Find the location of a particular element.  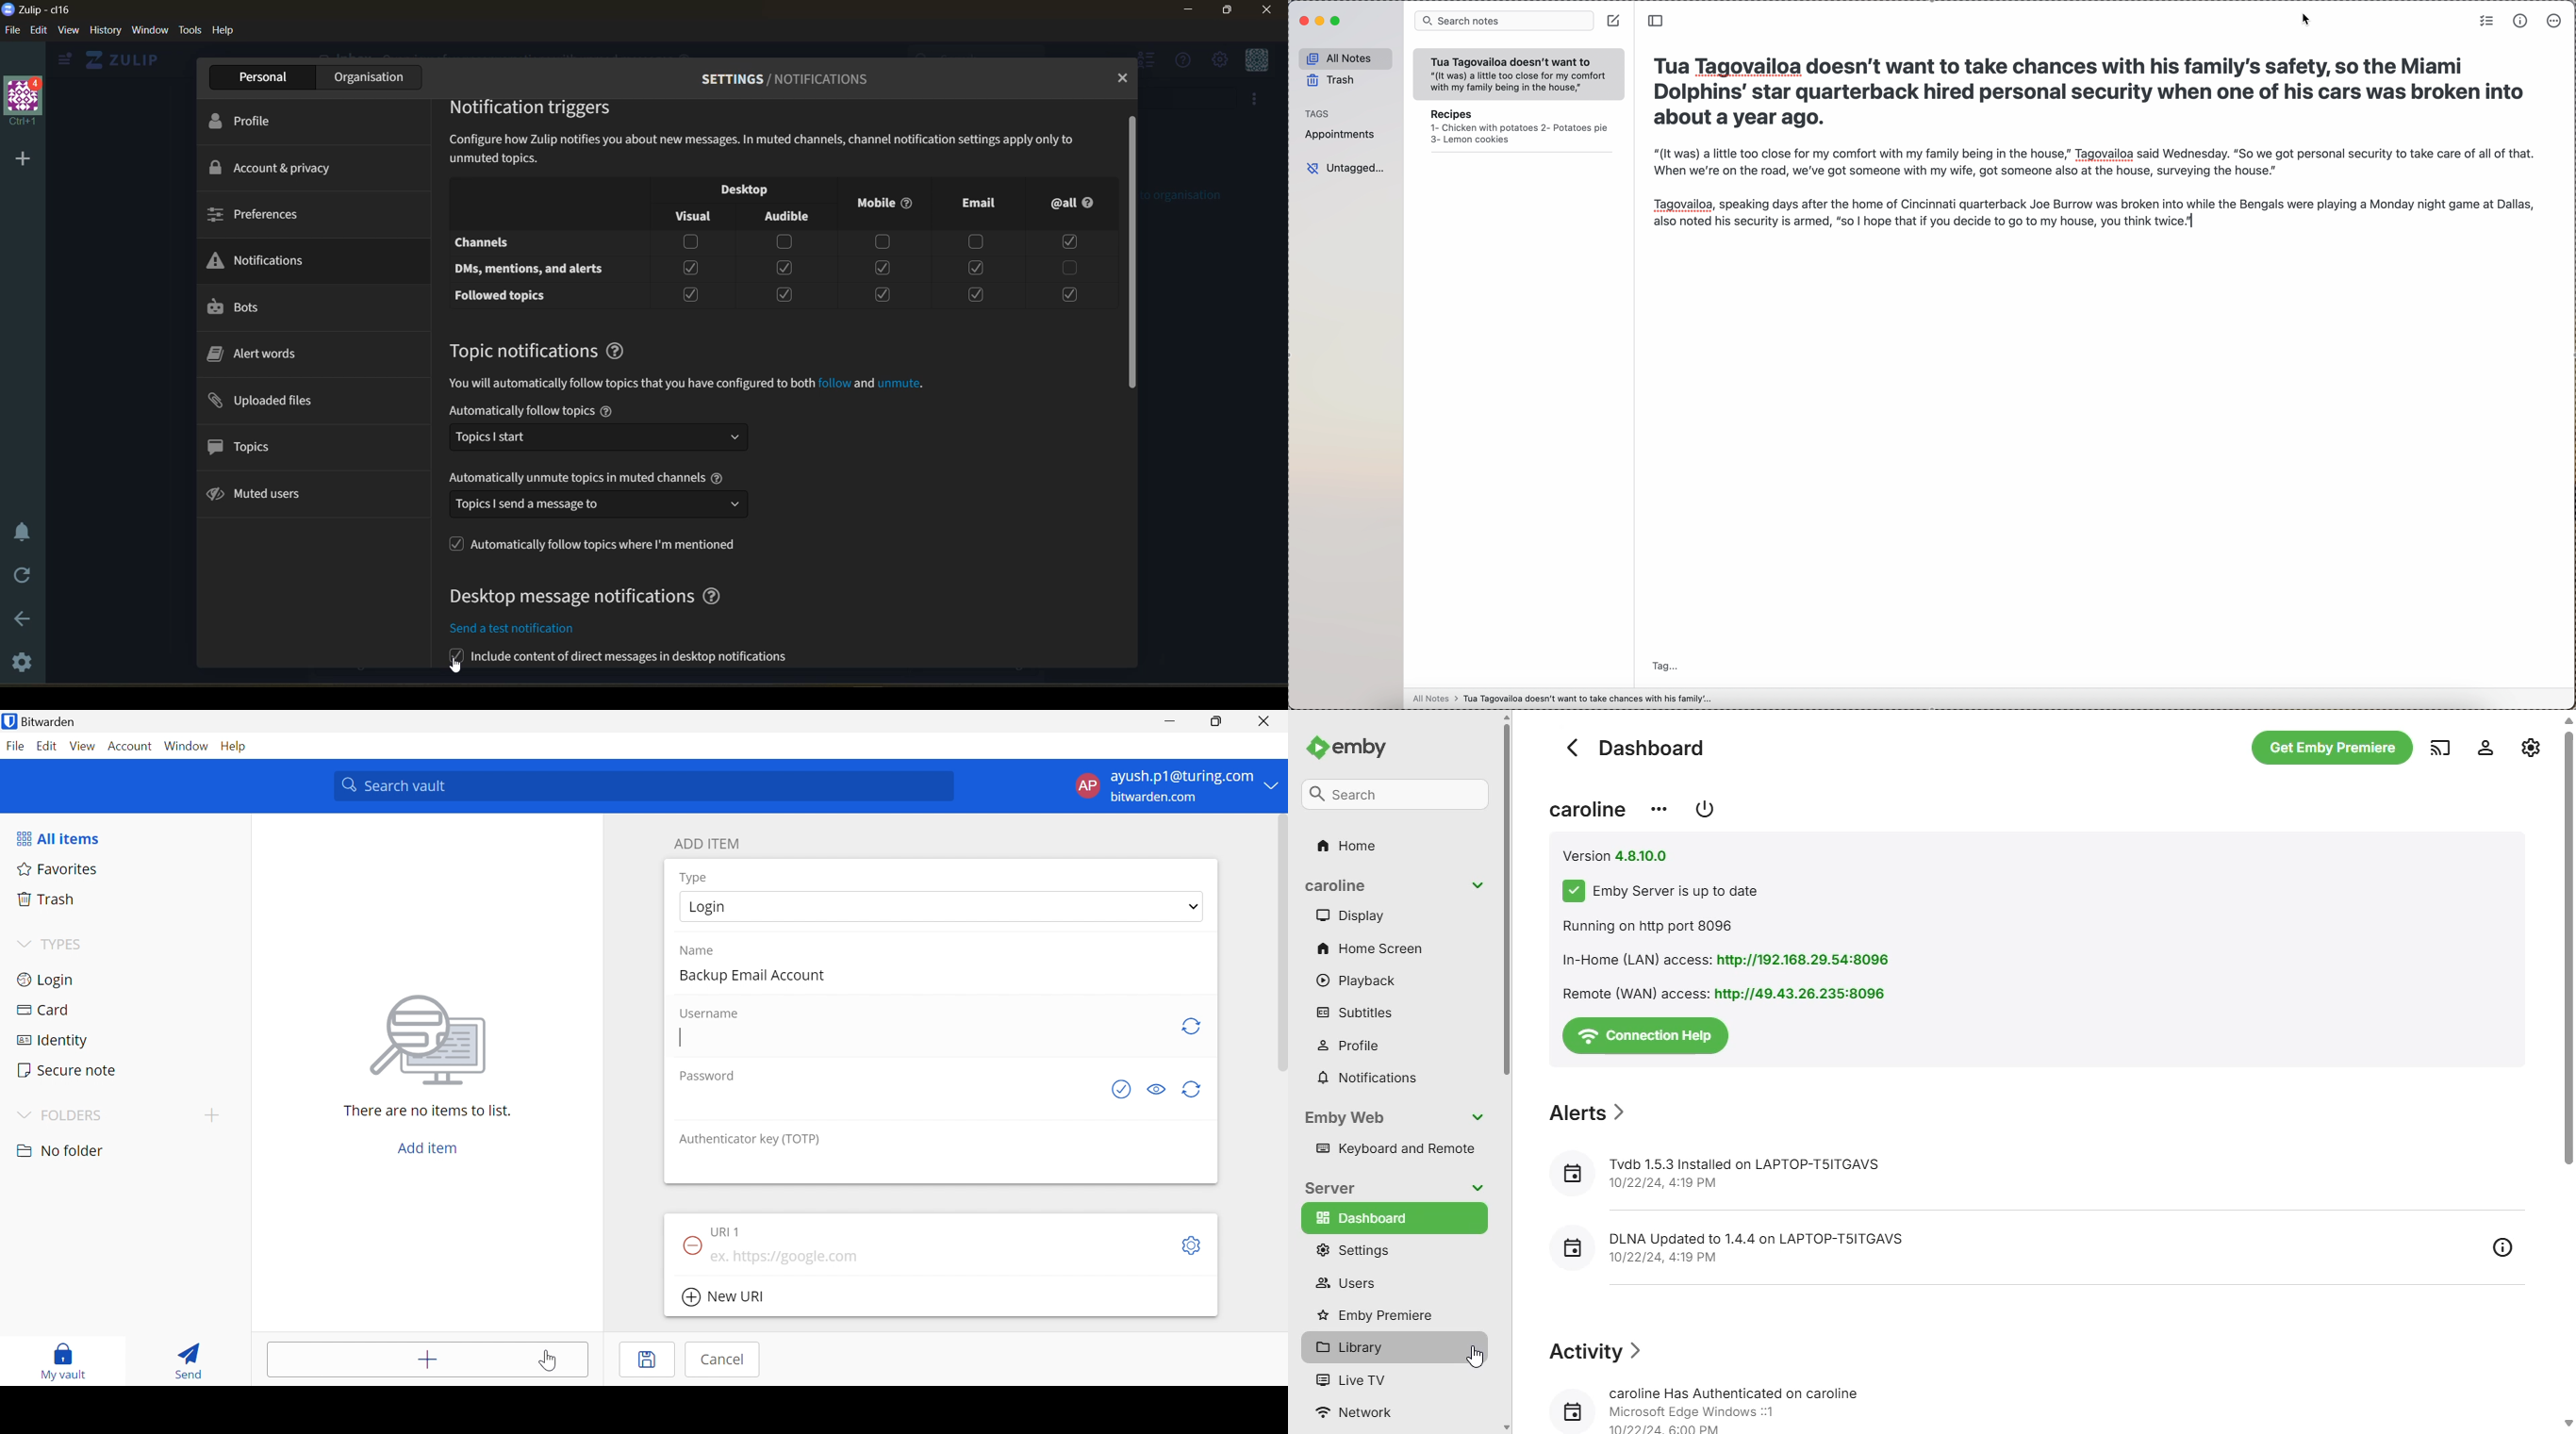

AP is located at coordinates (1086, 786).